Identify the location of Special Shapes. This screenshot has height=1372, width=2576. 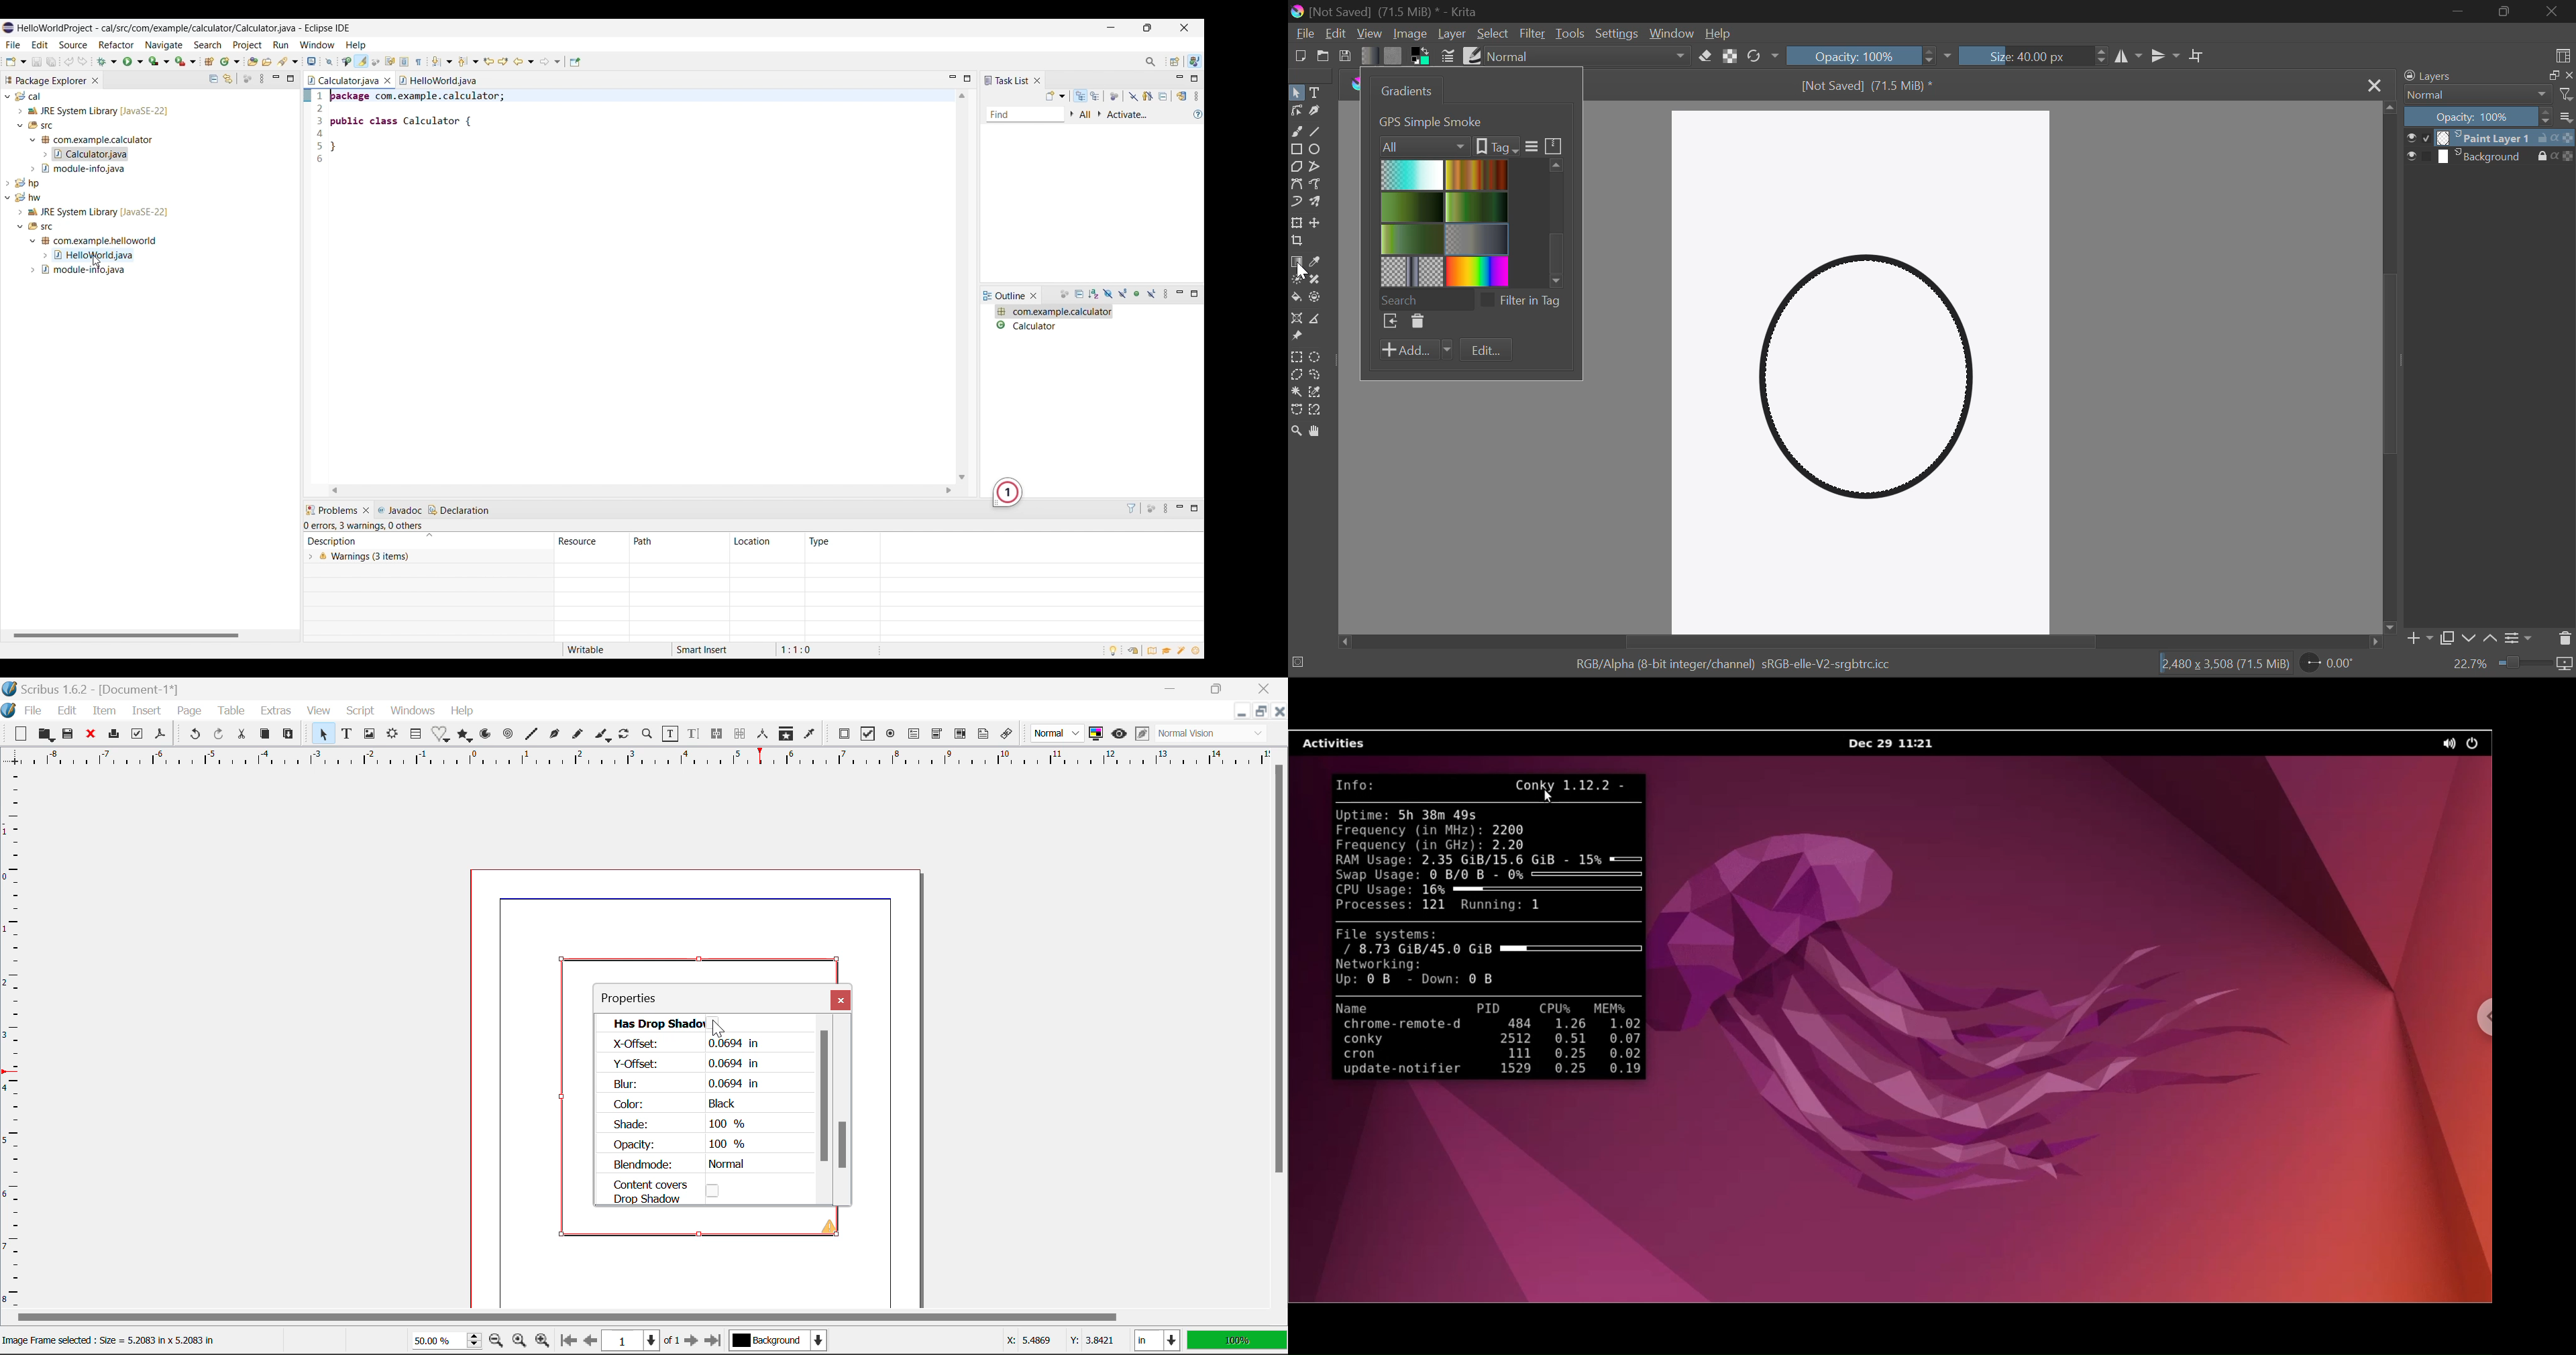
(443, 736).